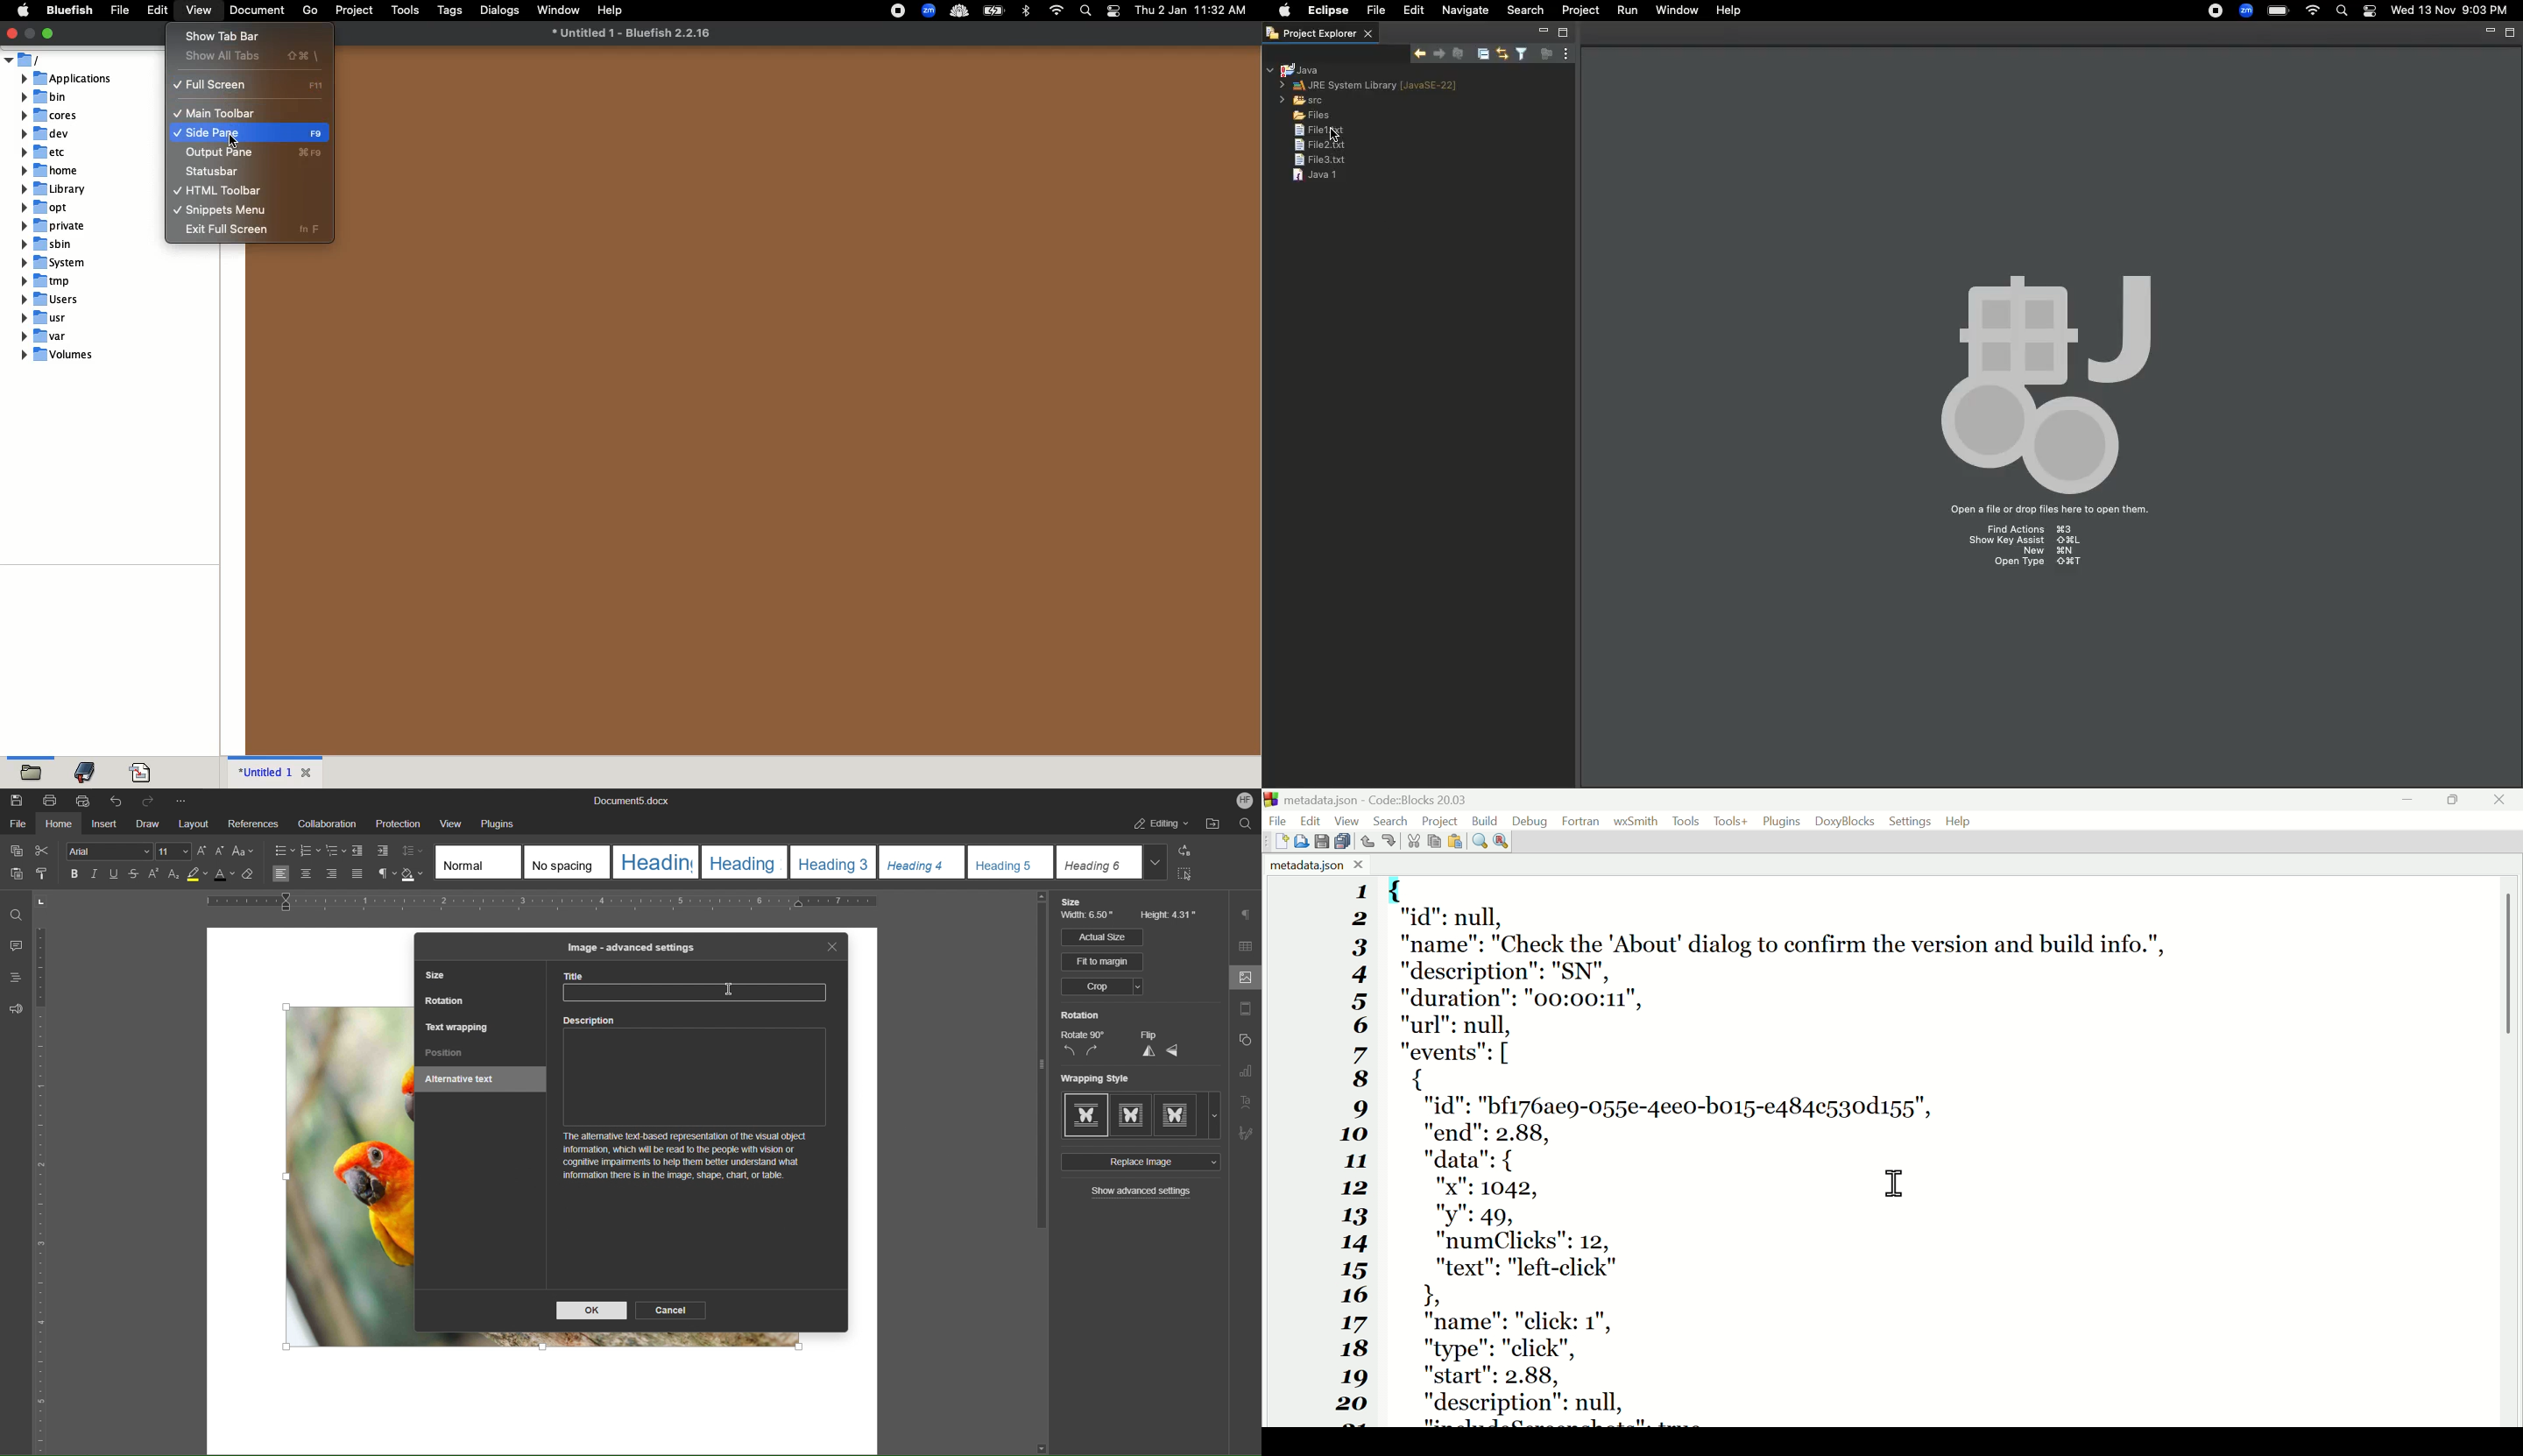 The image size is (2548, 1456). What do you see at coordinates (43, 1192) in the screenshot?
I see `Vertical Ruler` at bounding box center [43, 1192].